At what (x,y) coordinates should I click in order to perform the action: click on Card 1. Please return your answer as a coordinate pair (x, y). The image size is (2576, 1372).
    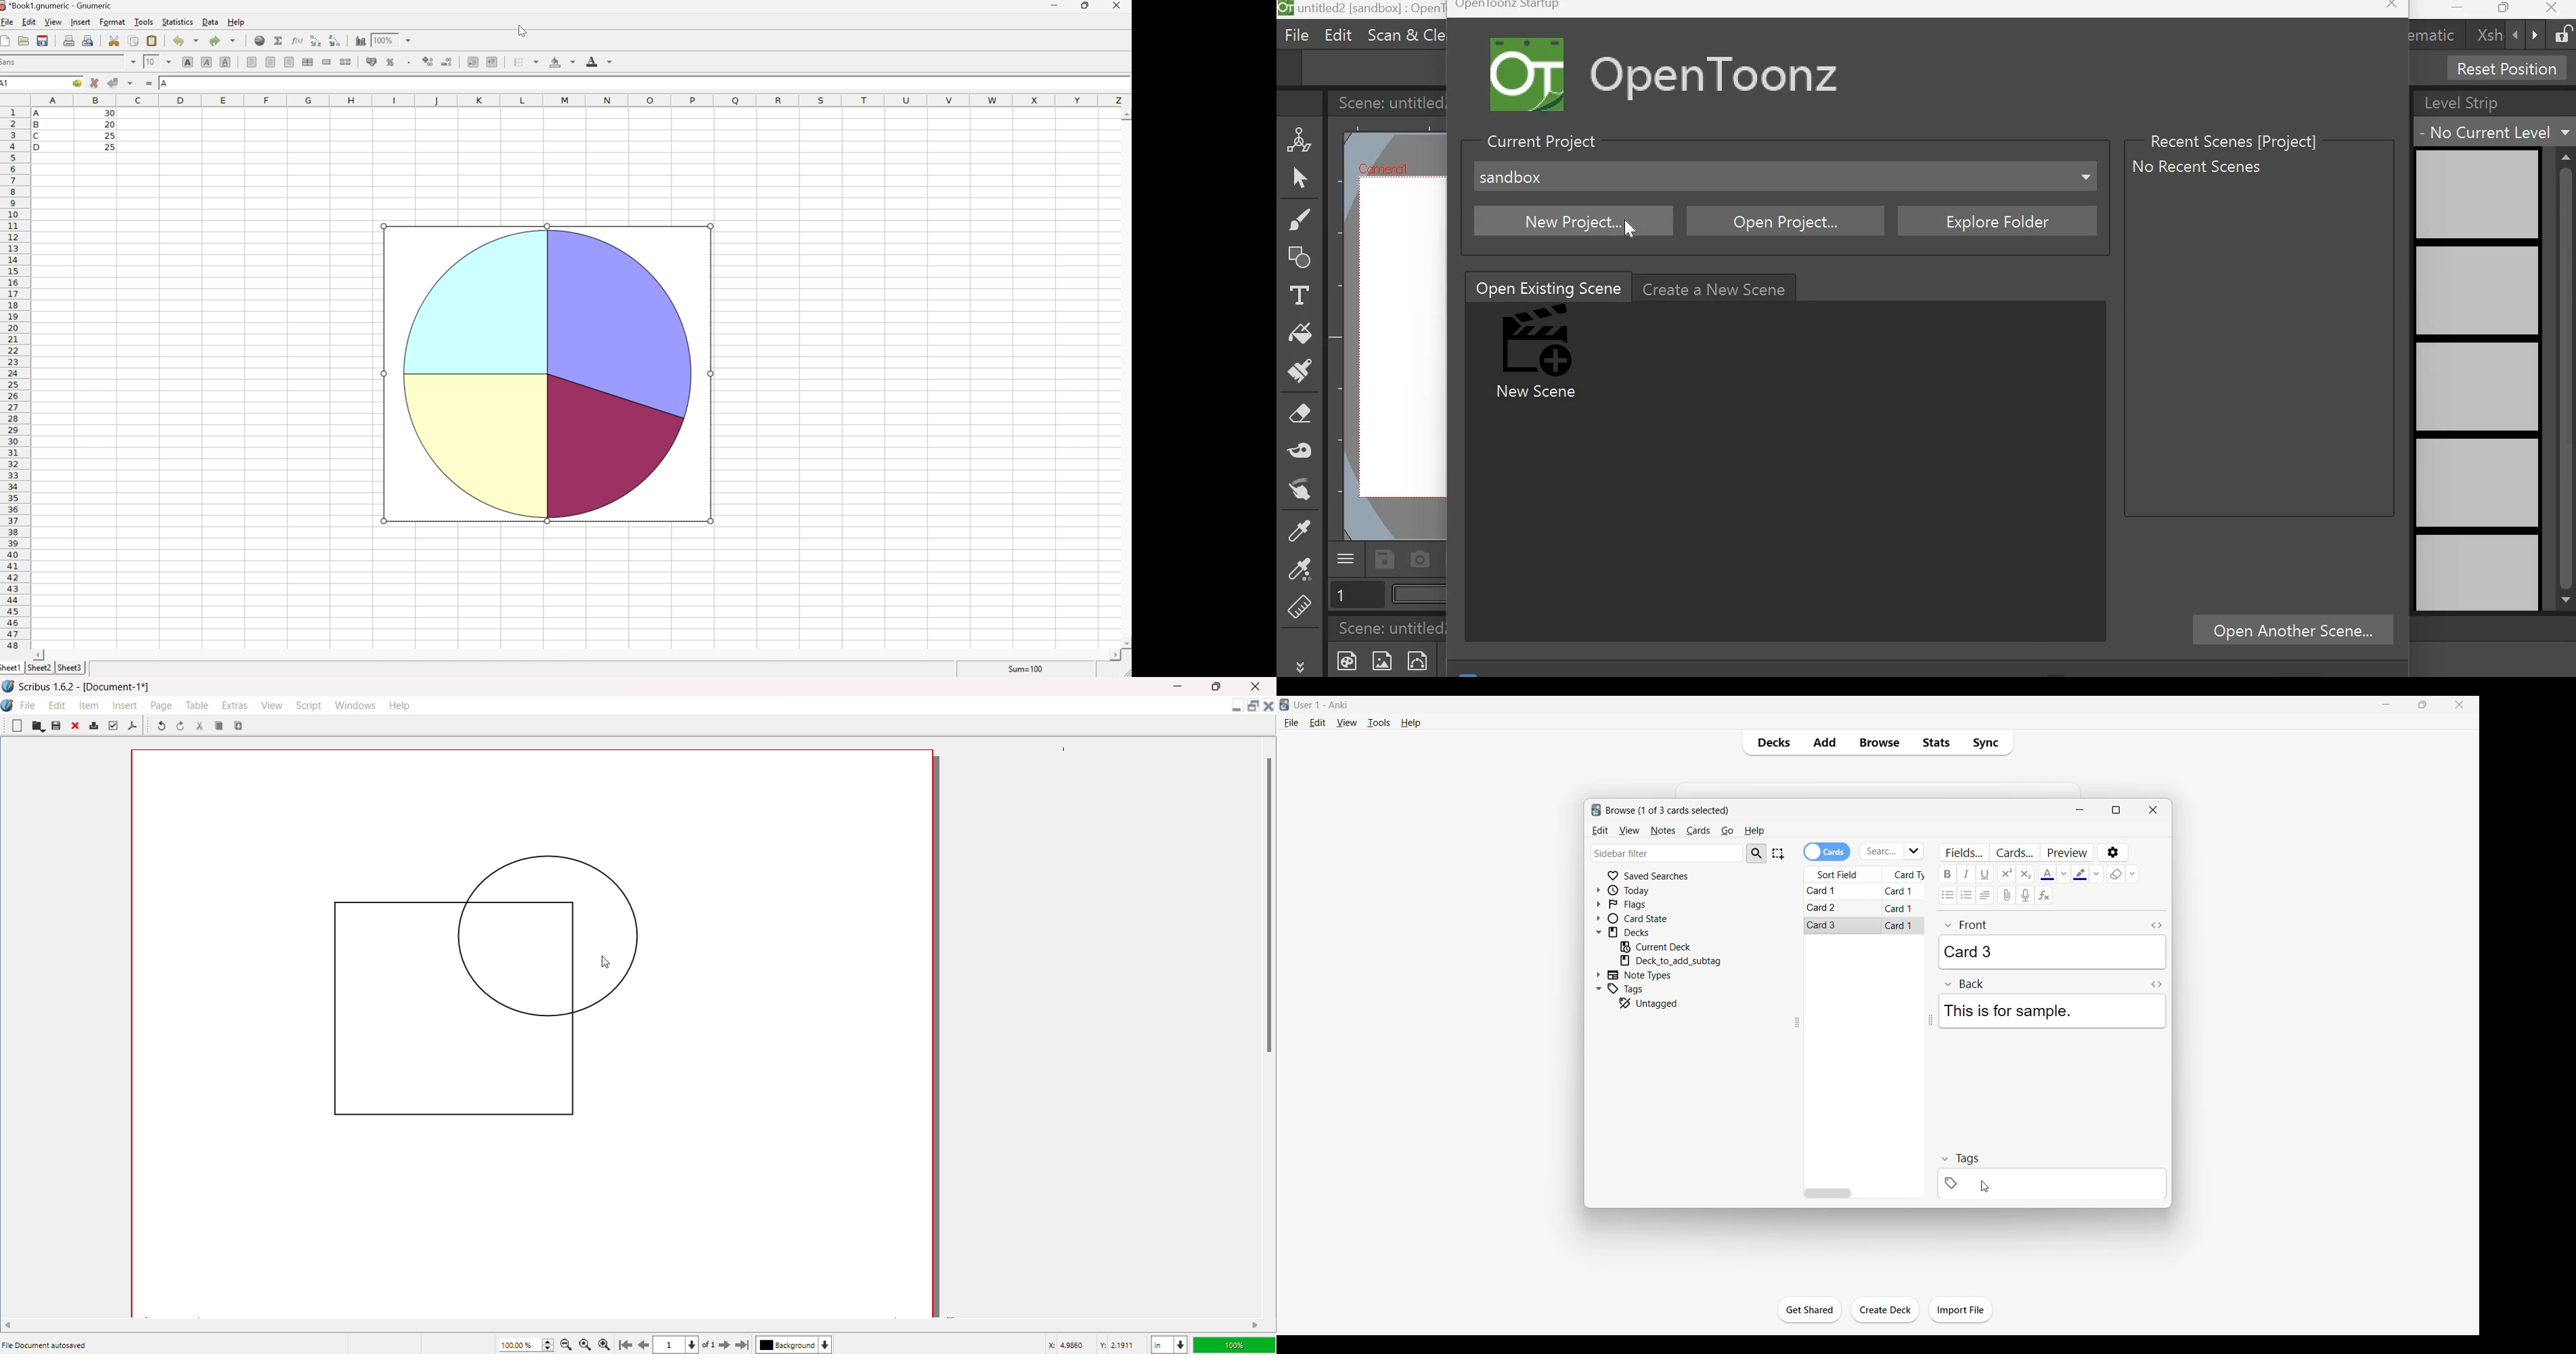
    Looking at the image, I should click on (1827, 892).